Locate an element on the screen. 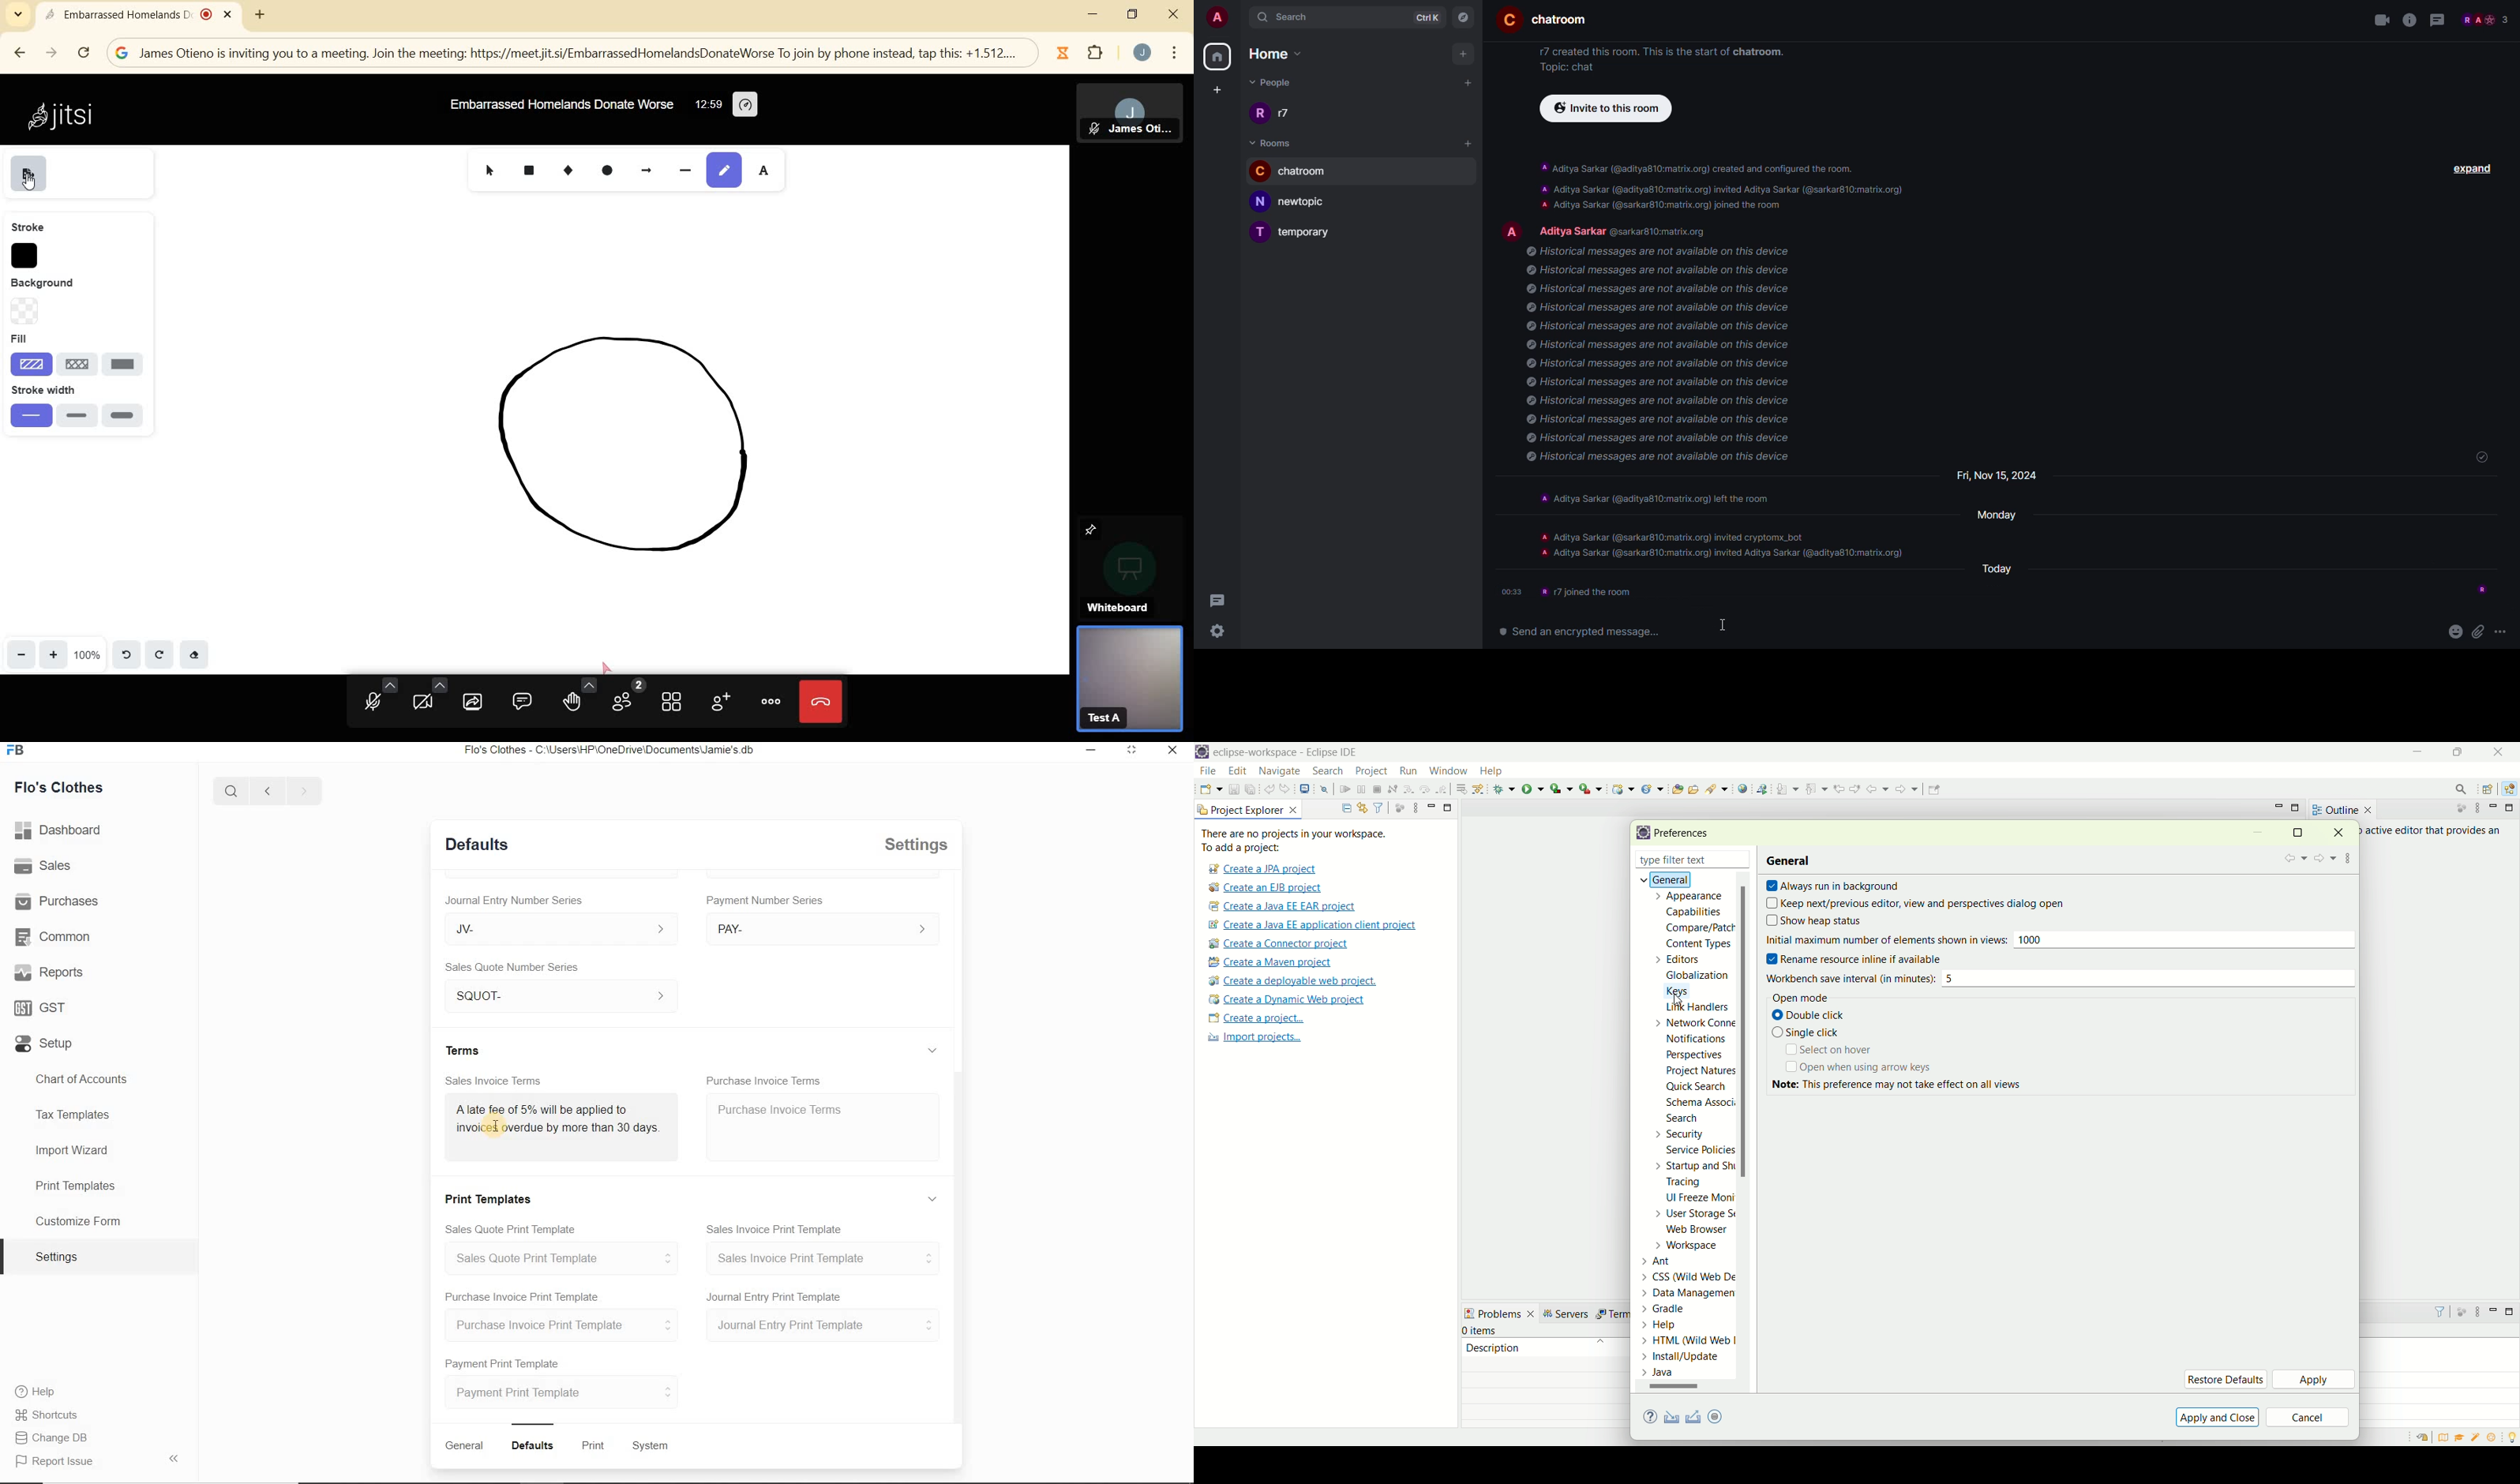 The width and height of the screenshot is (2520, 1484). Purchase Invoice Print Template is located at coordinates (522, 1296).